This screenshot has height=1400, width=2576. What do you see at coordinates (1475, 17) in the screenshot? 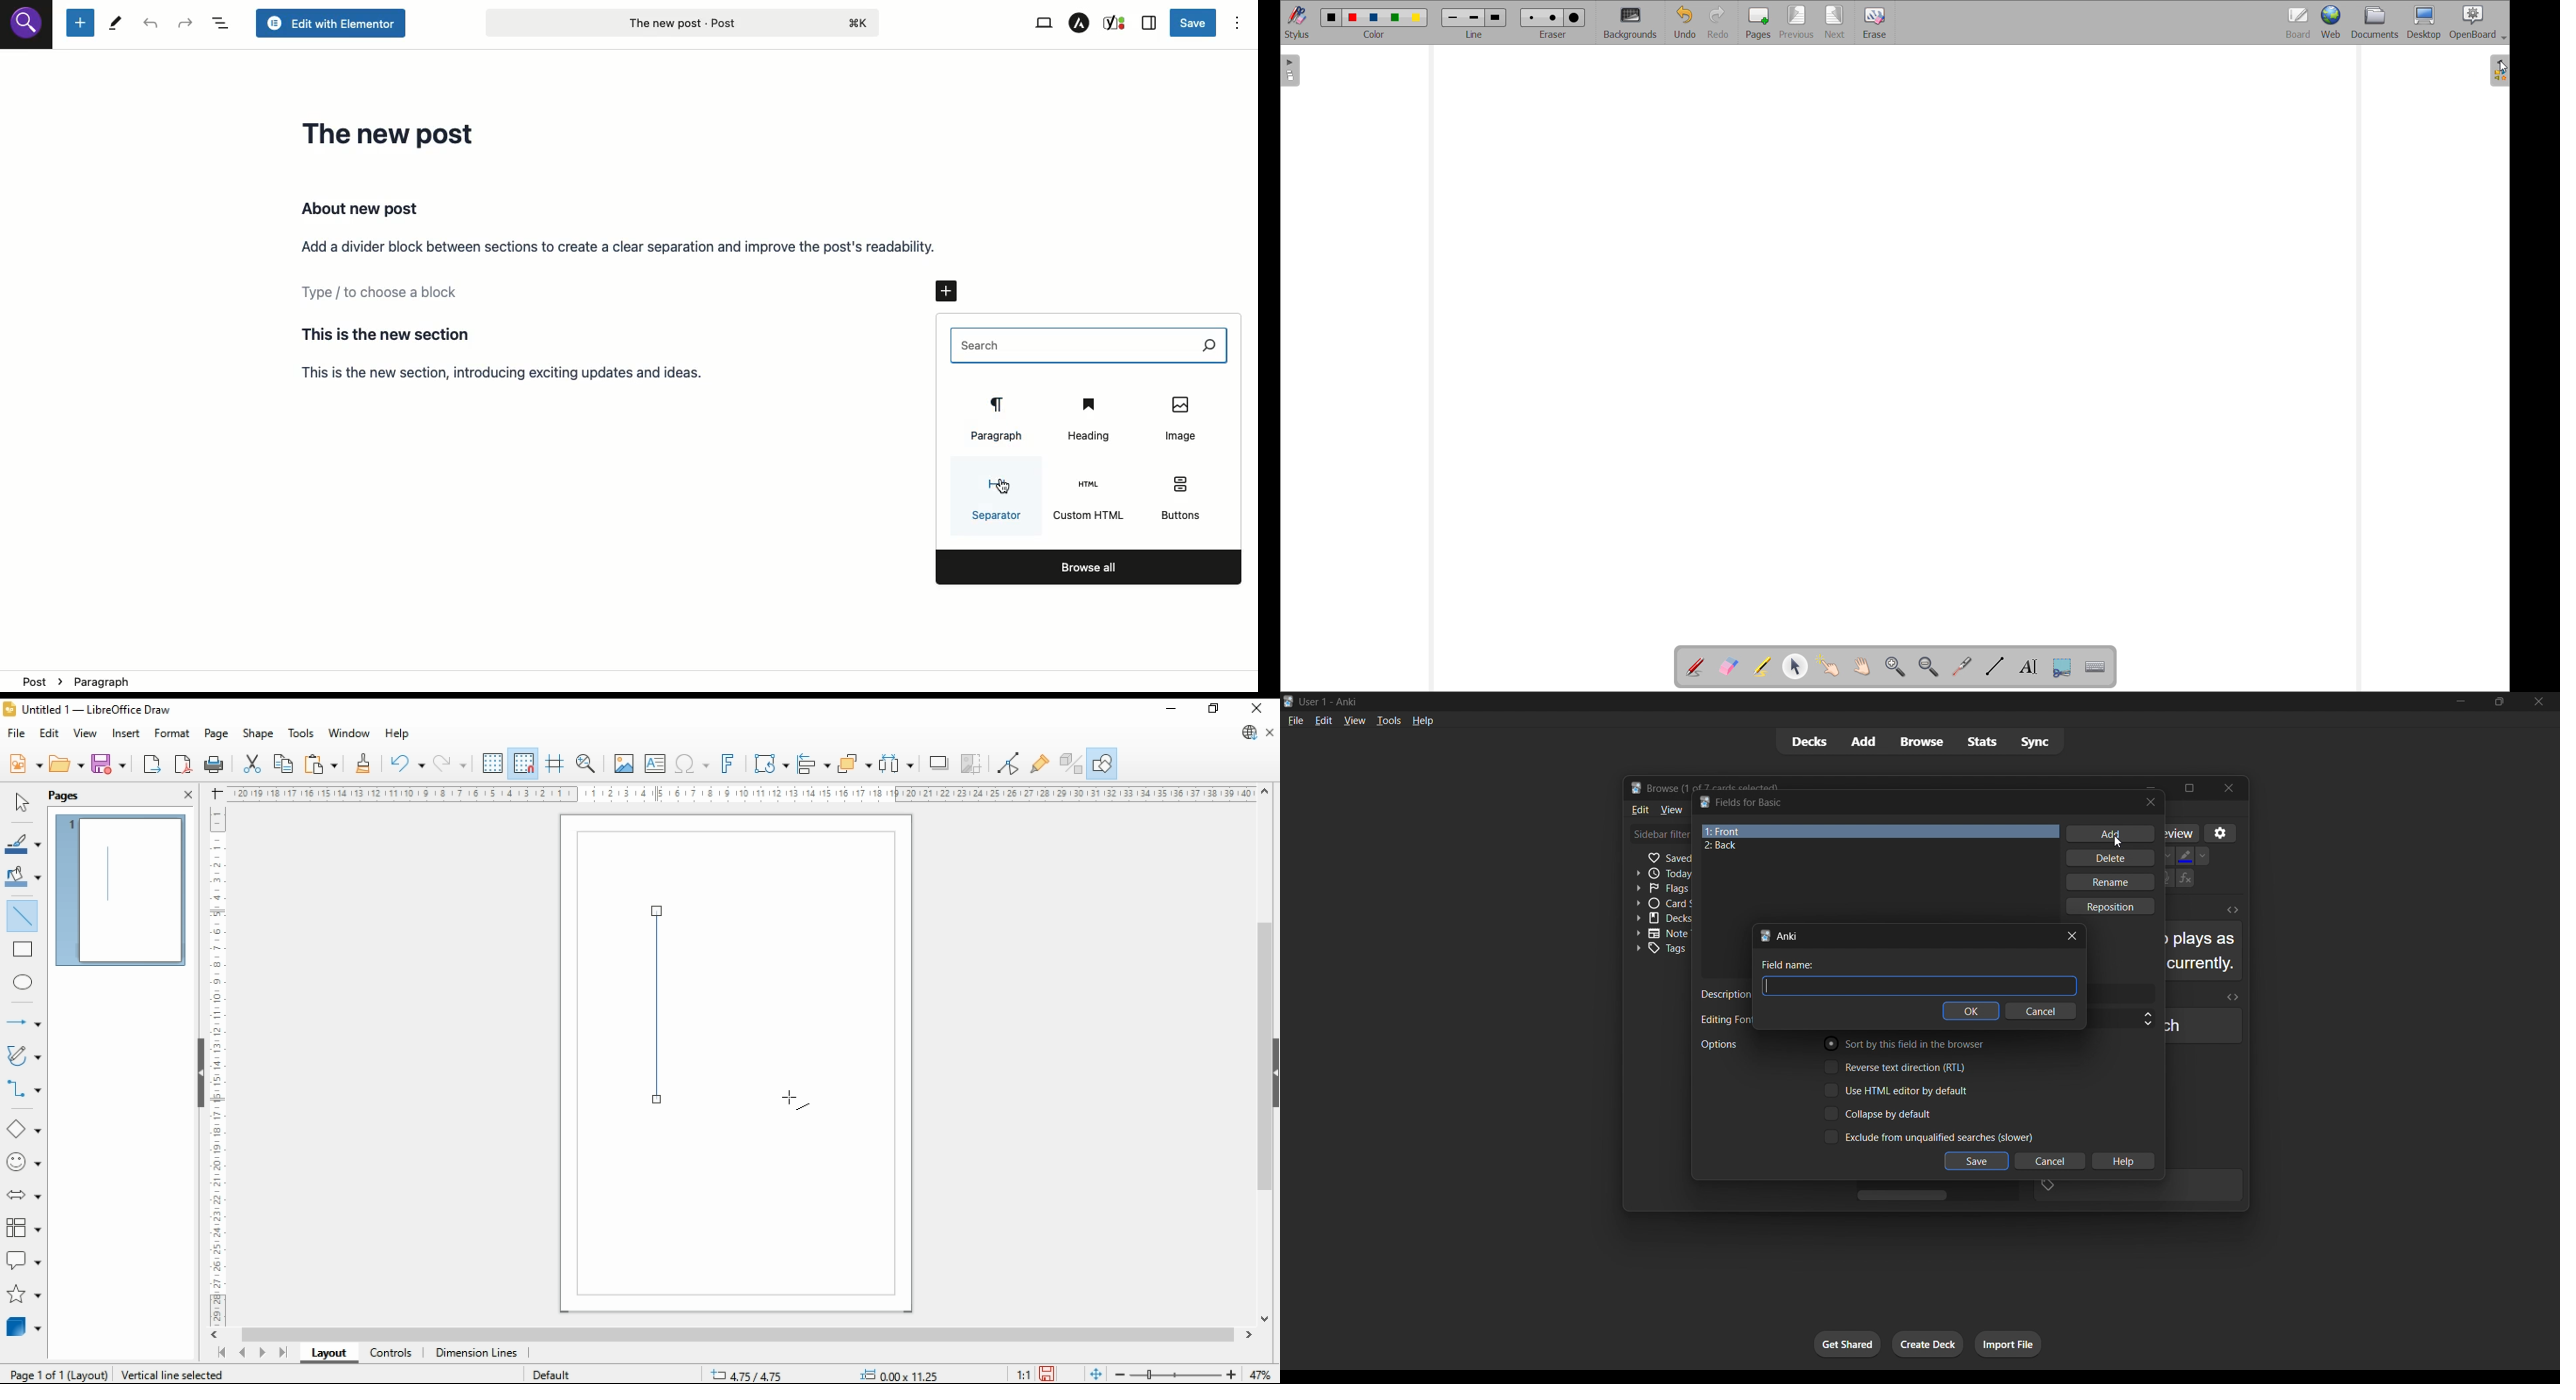
I see `Medium line` at bounding box center [1475, 17].